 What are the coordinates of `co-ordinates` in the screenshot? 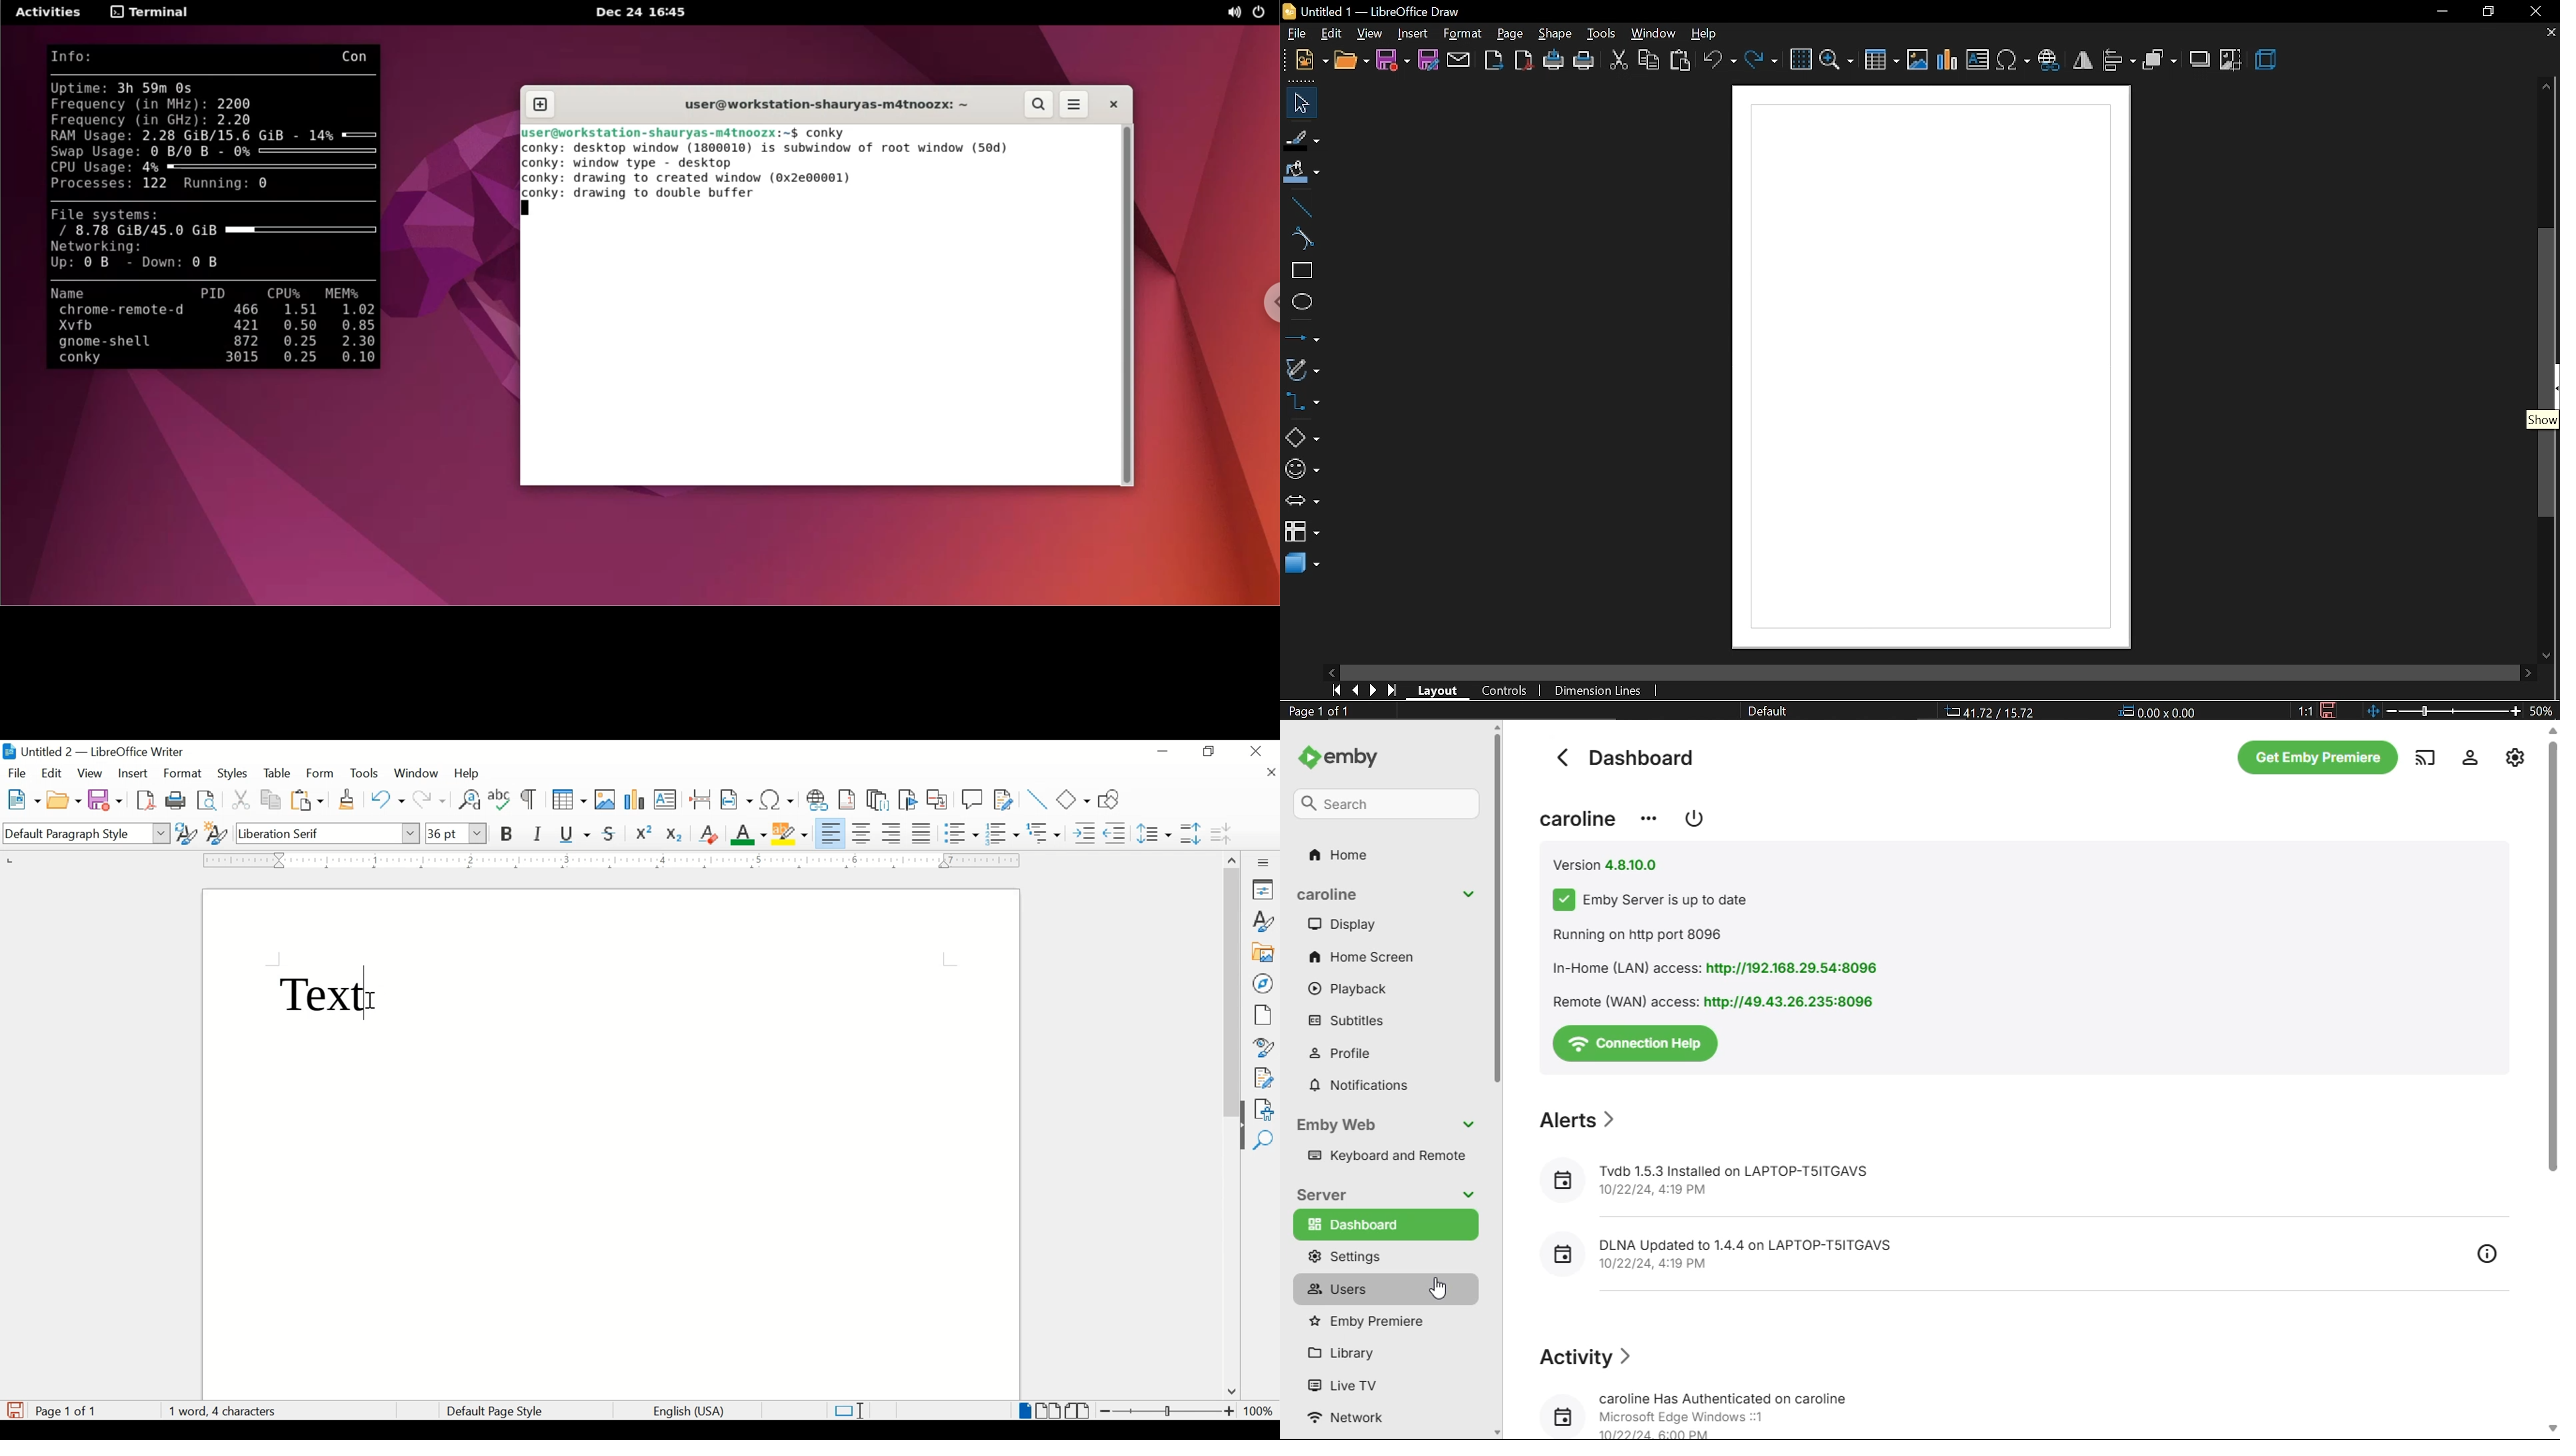 It's located at (1994, 712).